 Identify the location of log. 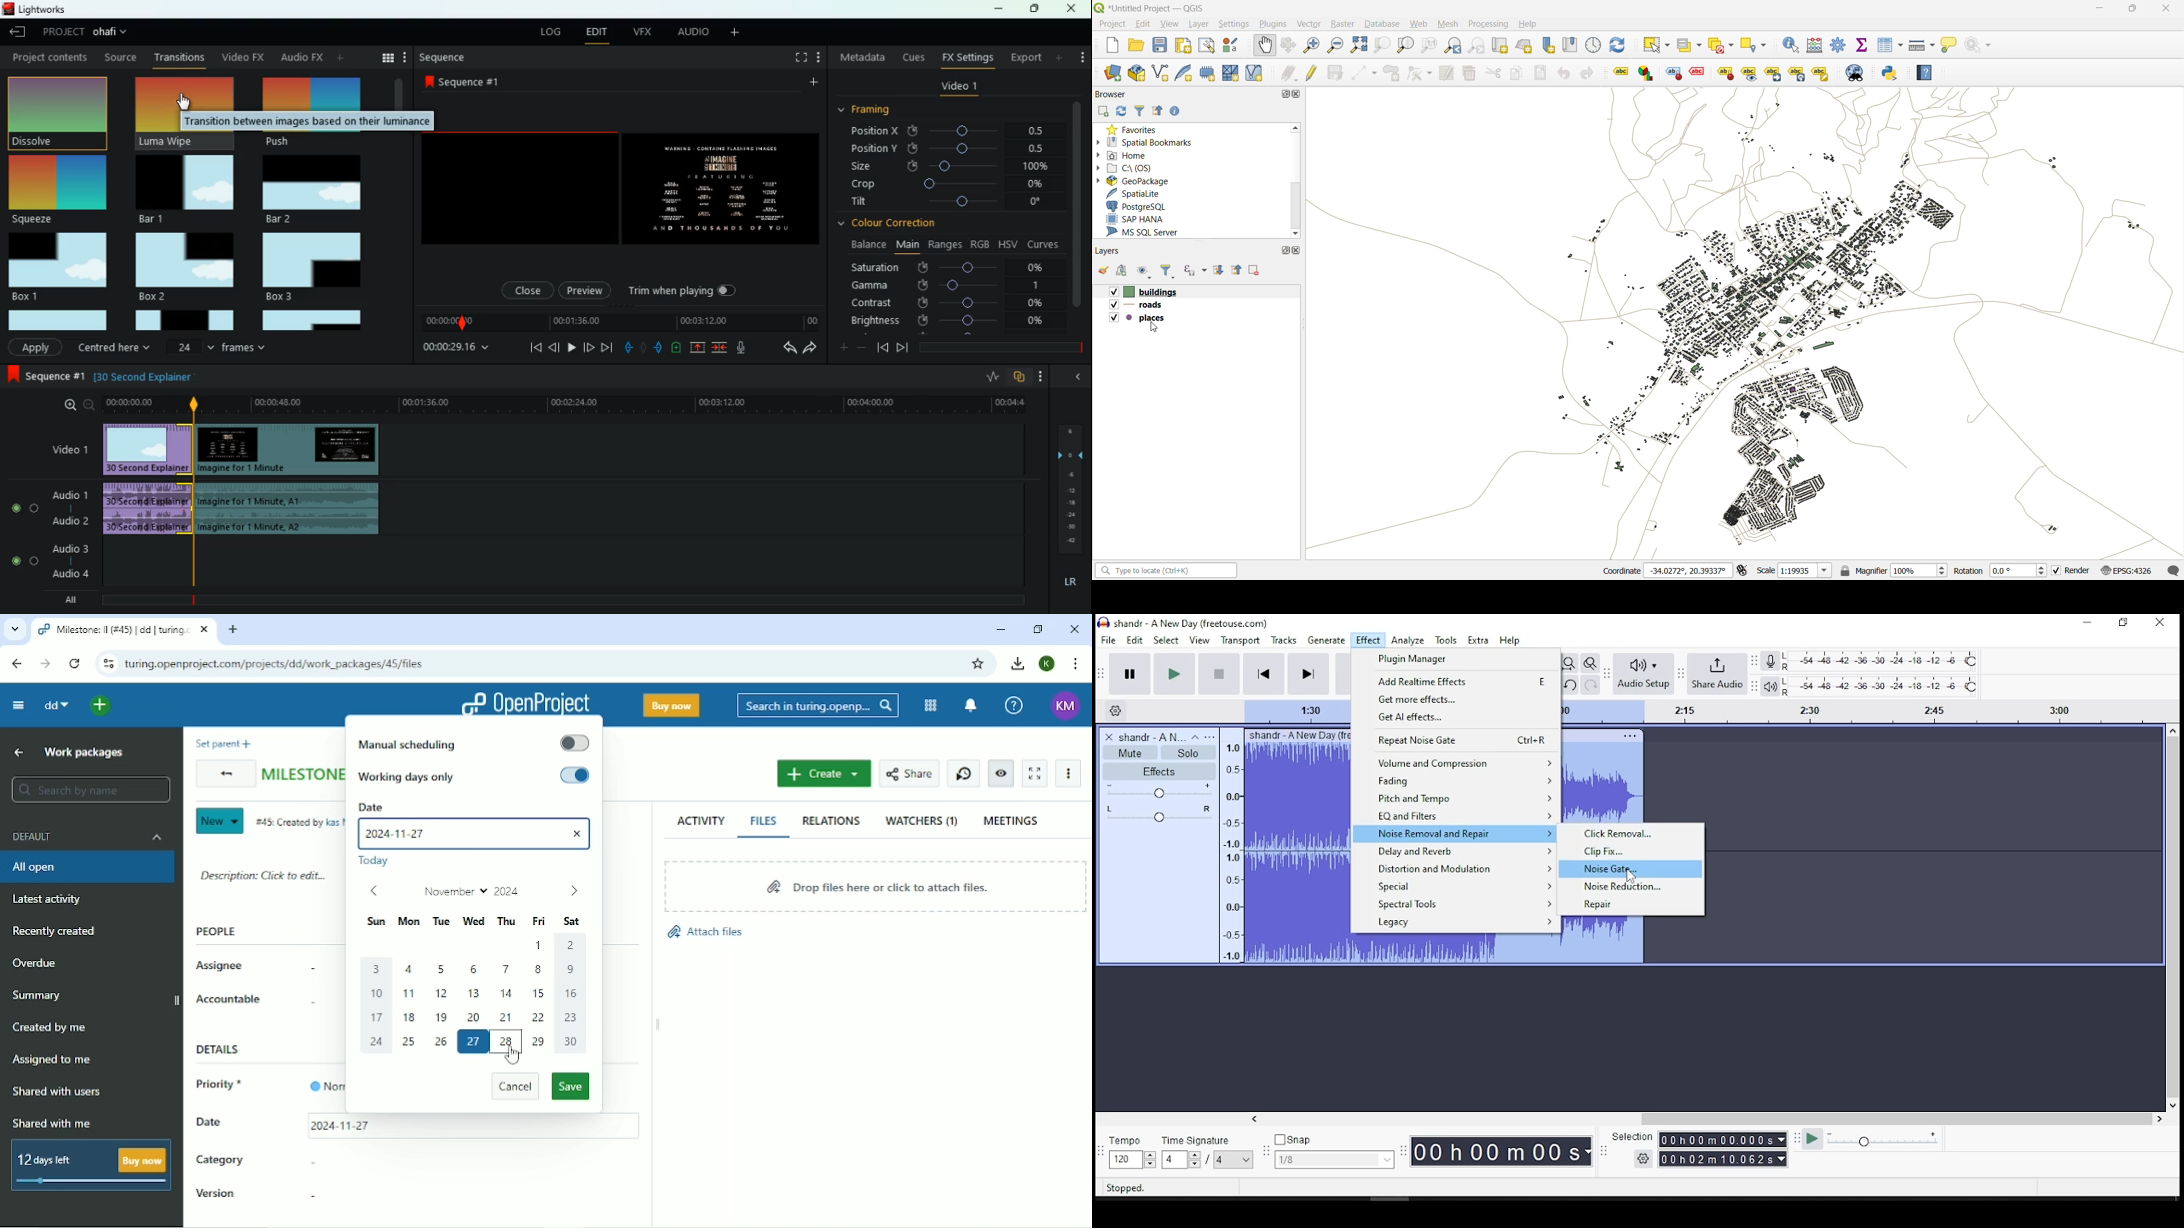
(551, 33).